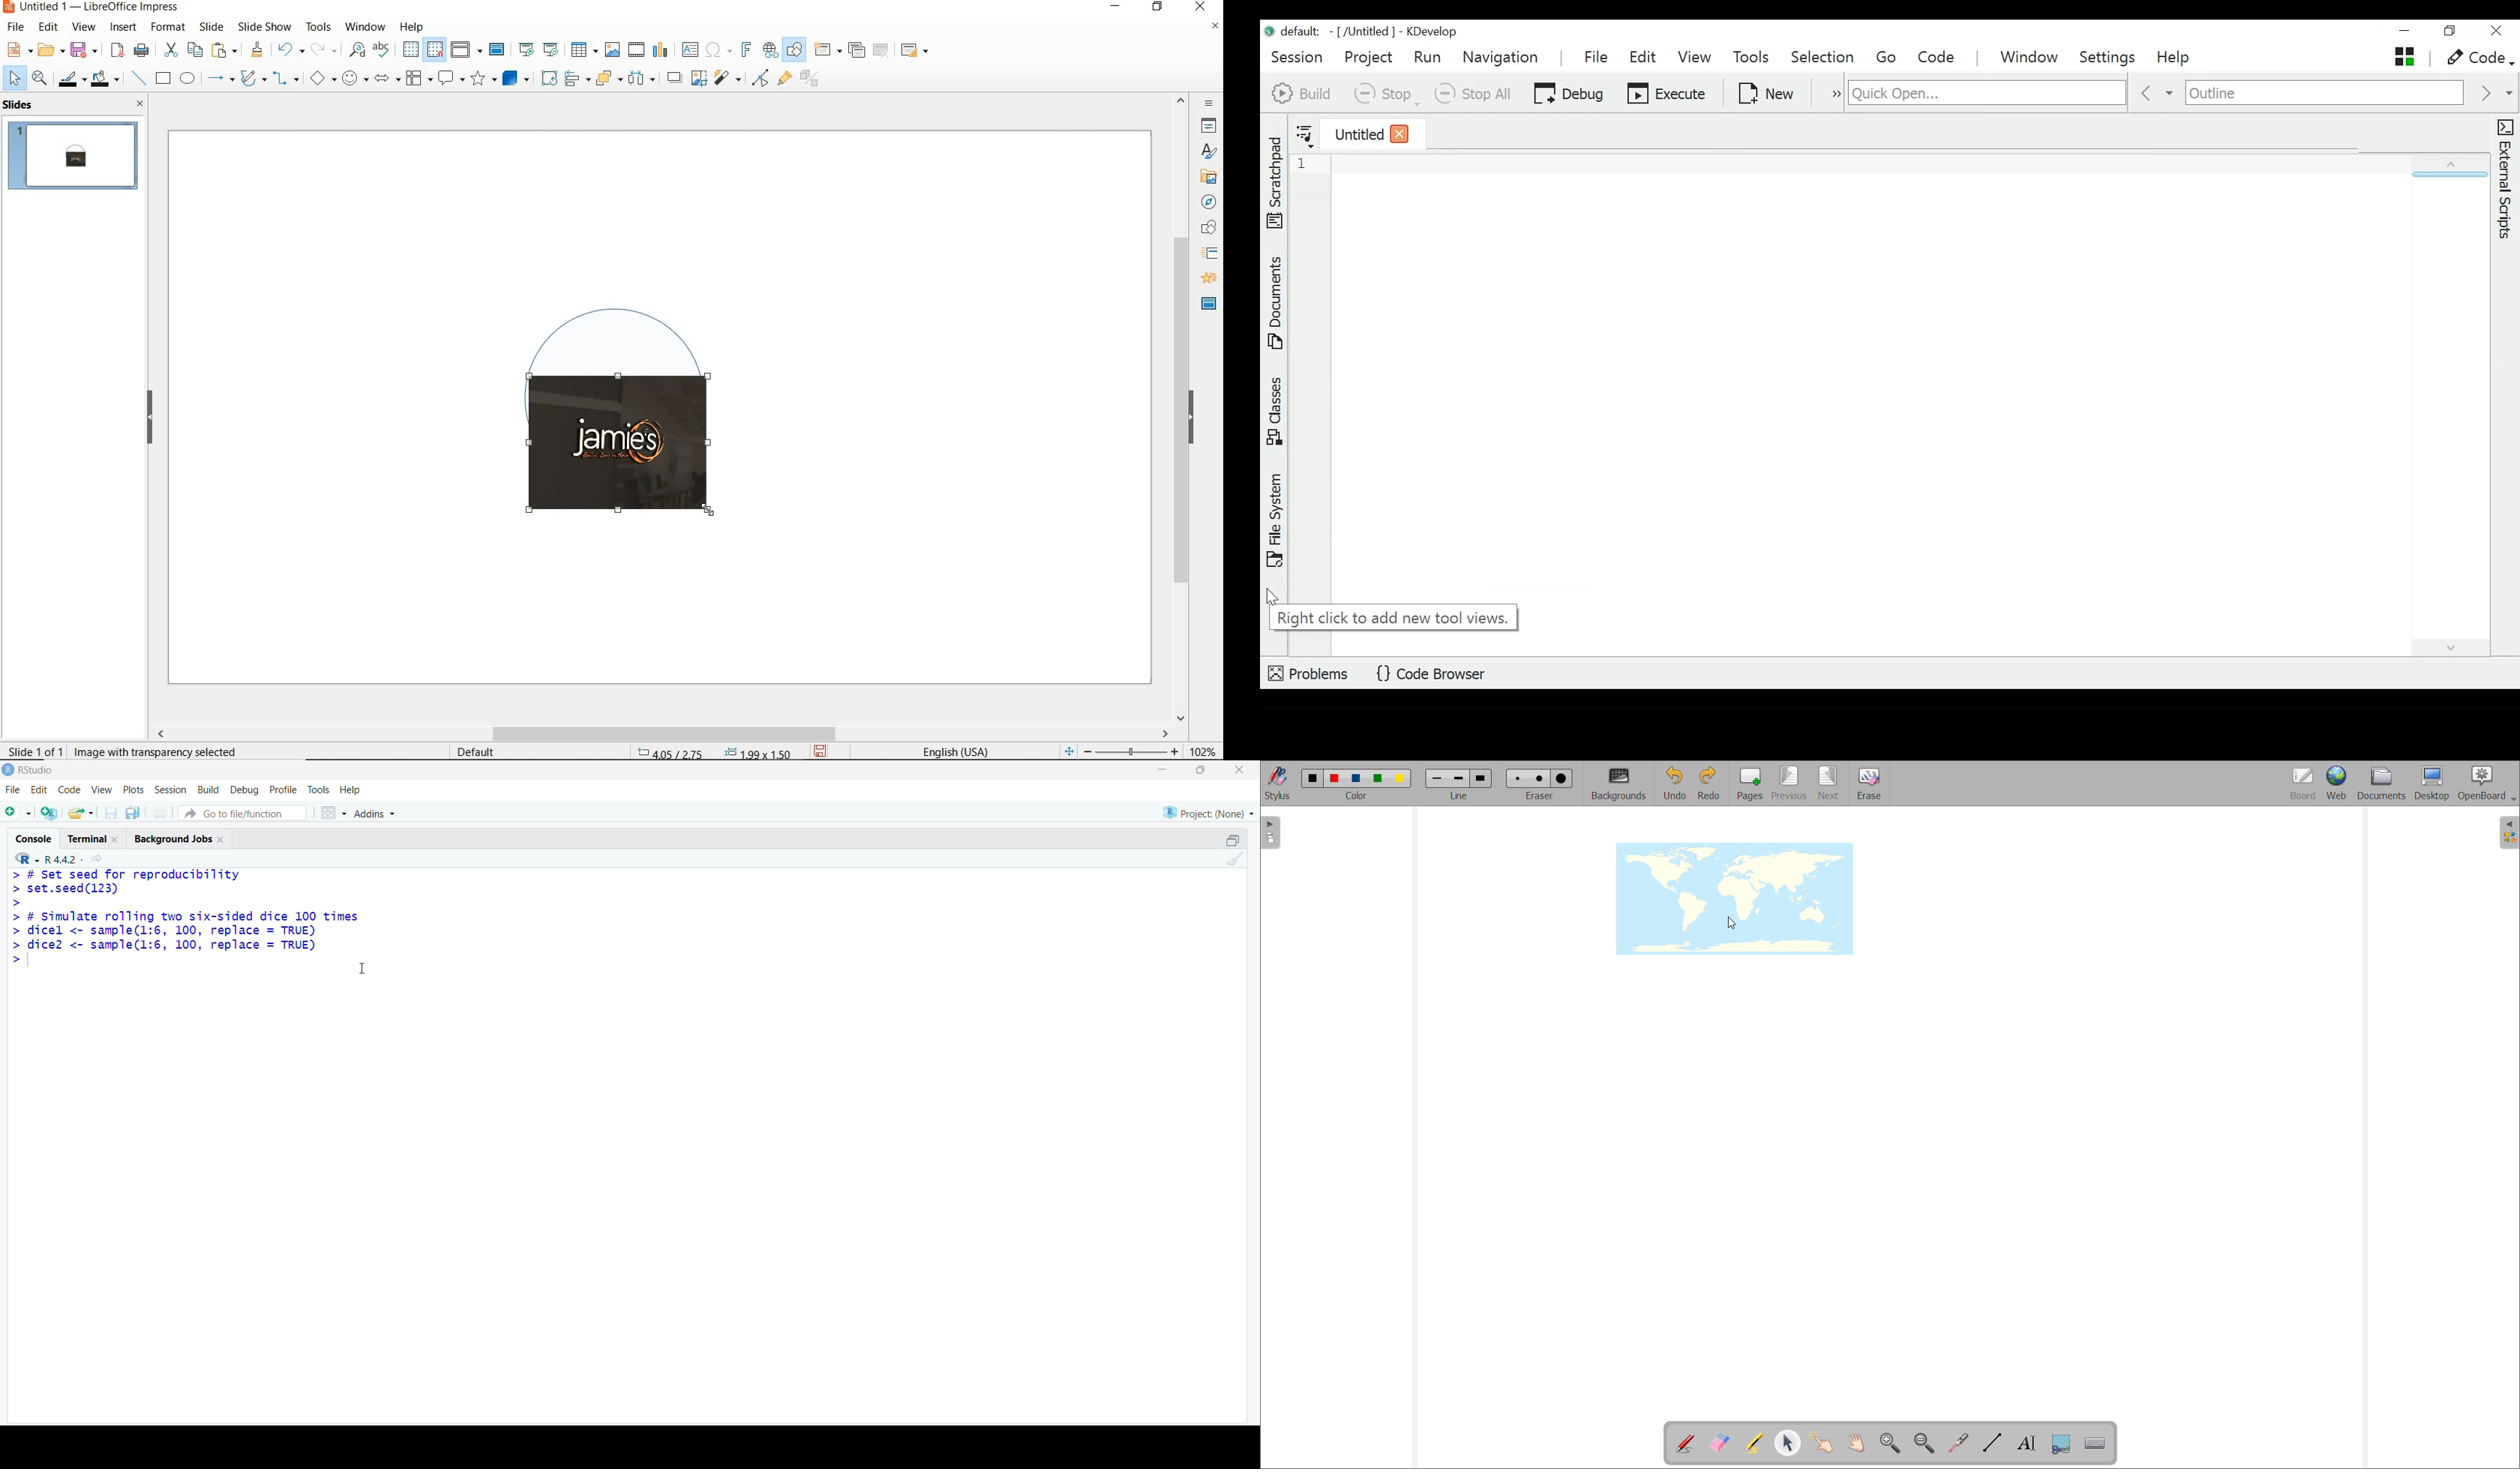 Image resolution: width=2520 pixels, height=1484 pixels. Describe the element at coordinates (1869, 783) in the screenshot. I see `erase` at that location.